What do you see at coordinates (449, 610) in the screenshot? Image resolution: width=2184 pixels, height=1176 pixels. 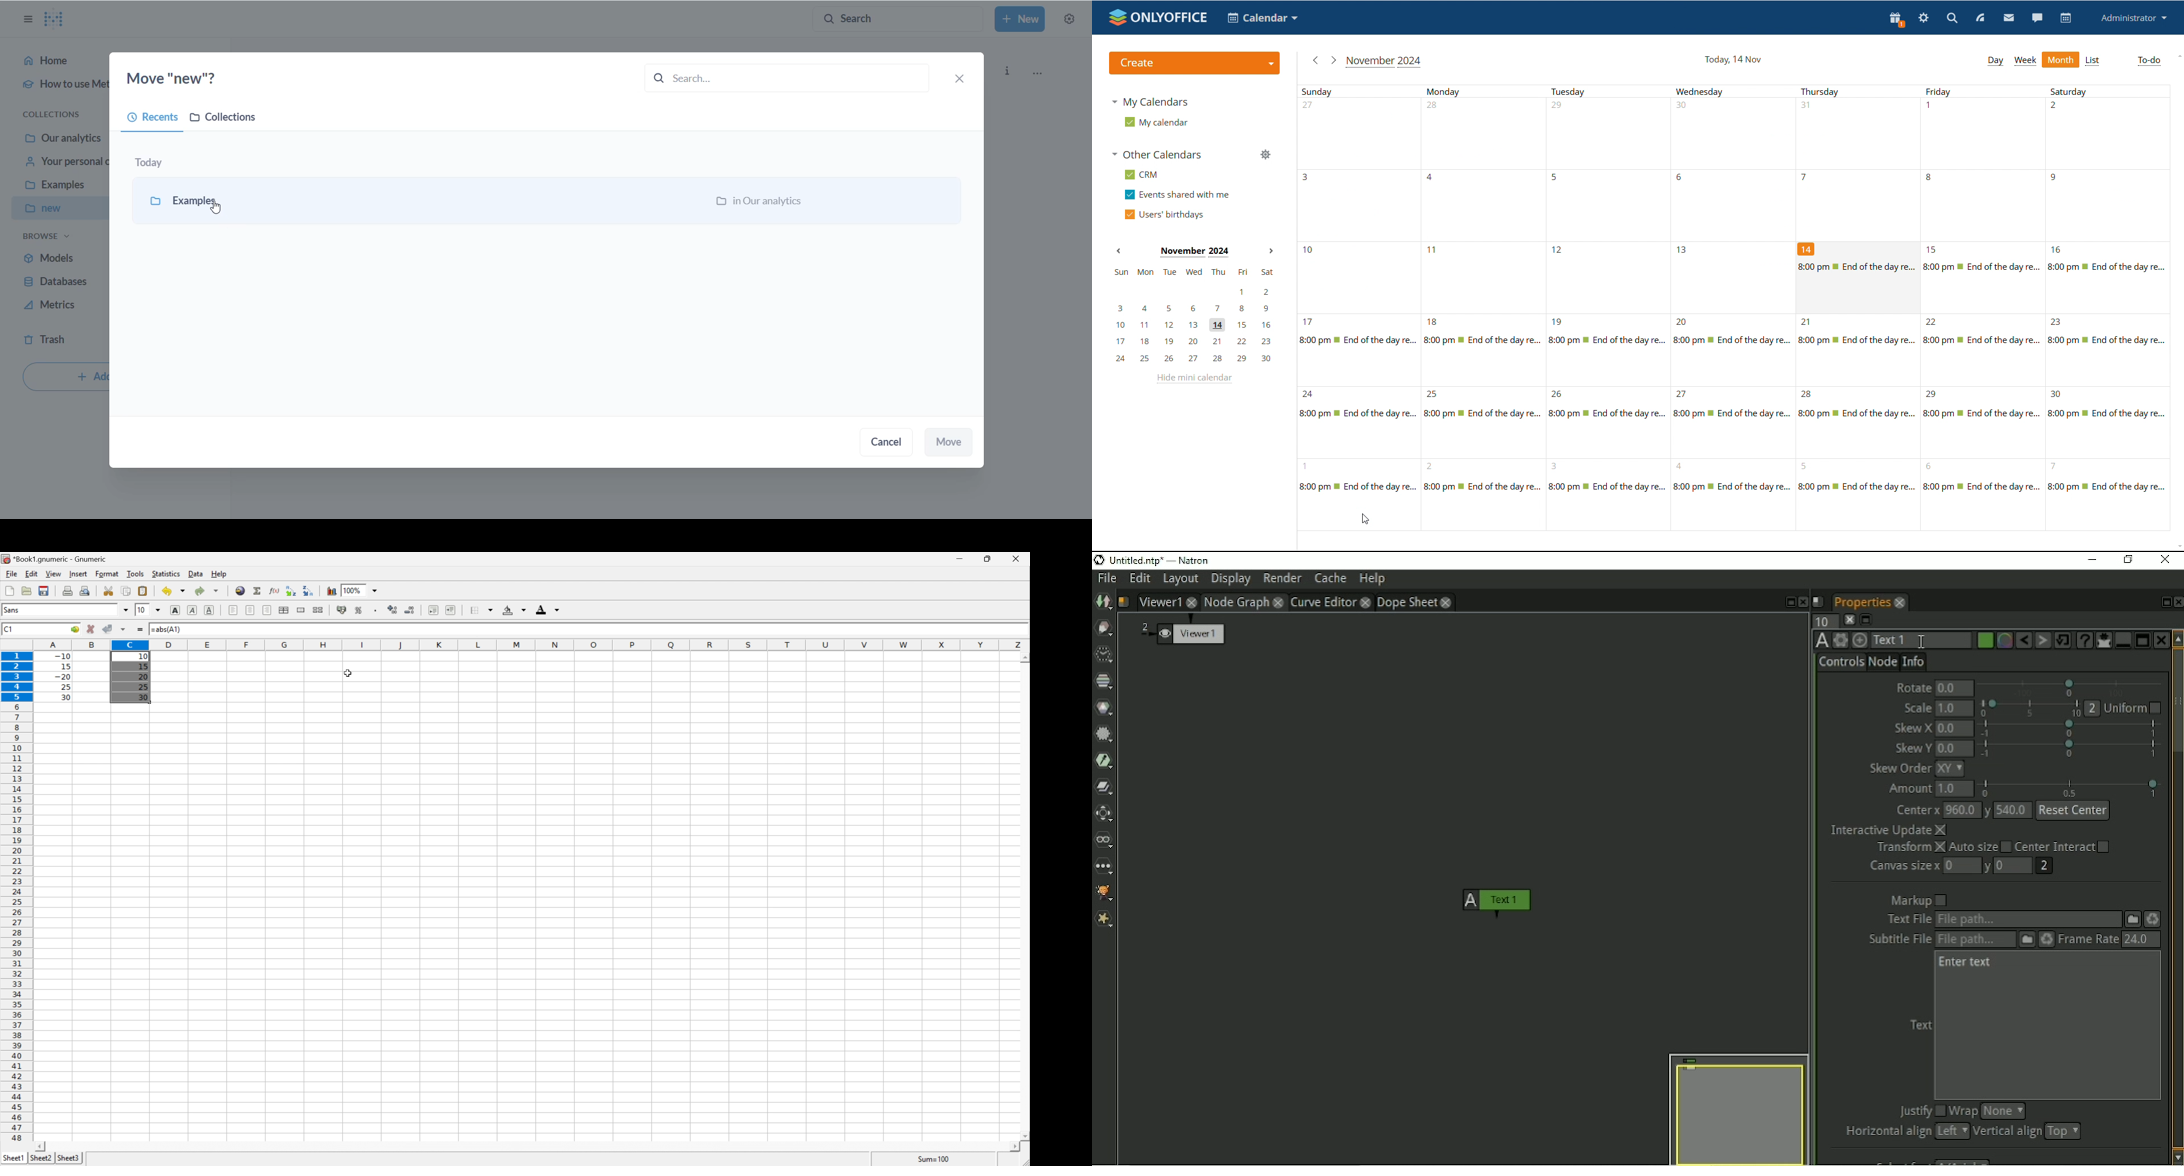 I see `Increase indent, and align the content to the left` at bounding box center [449, 610].